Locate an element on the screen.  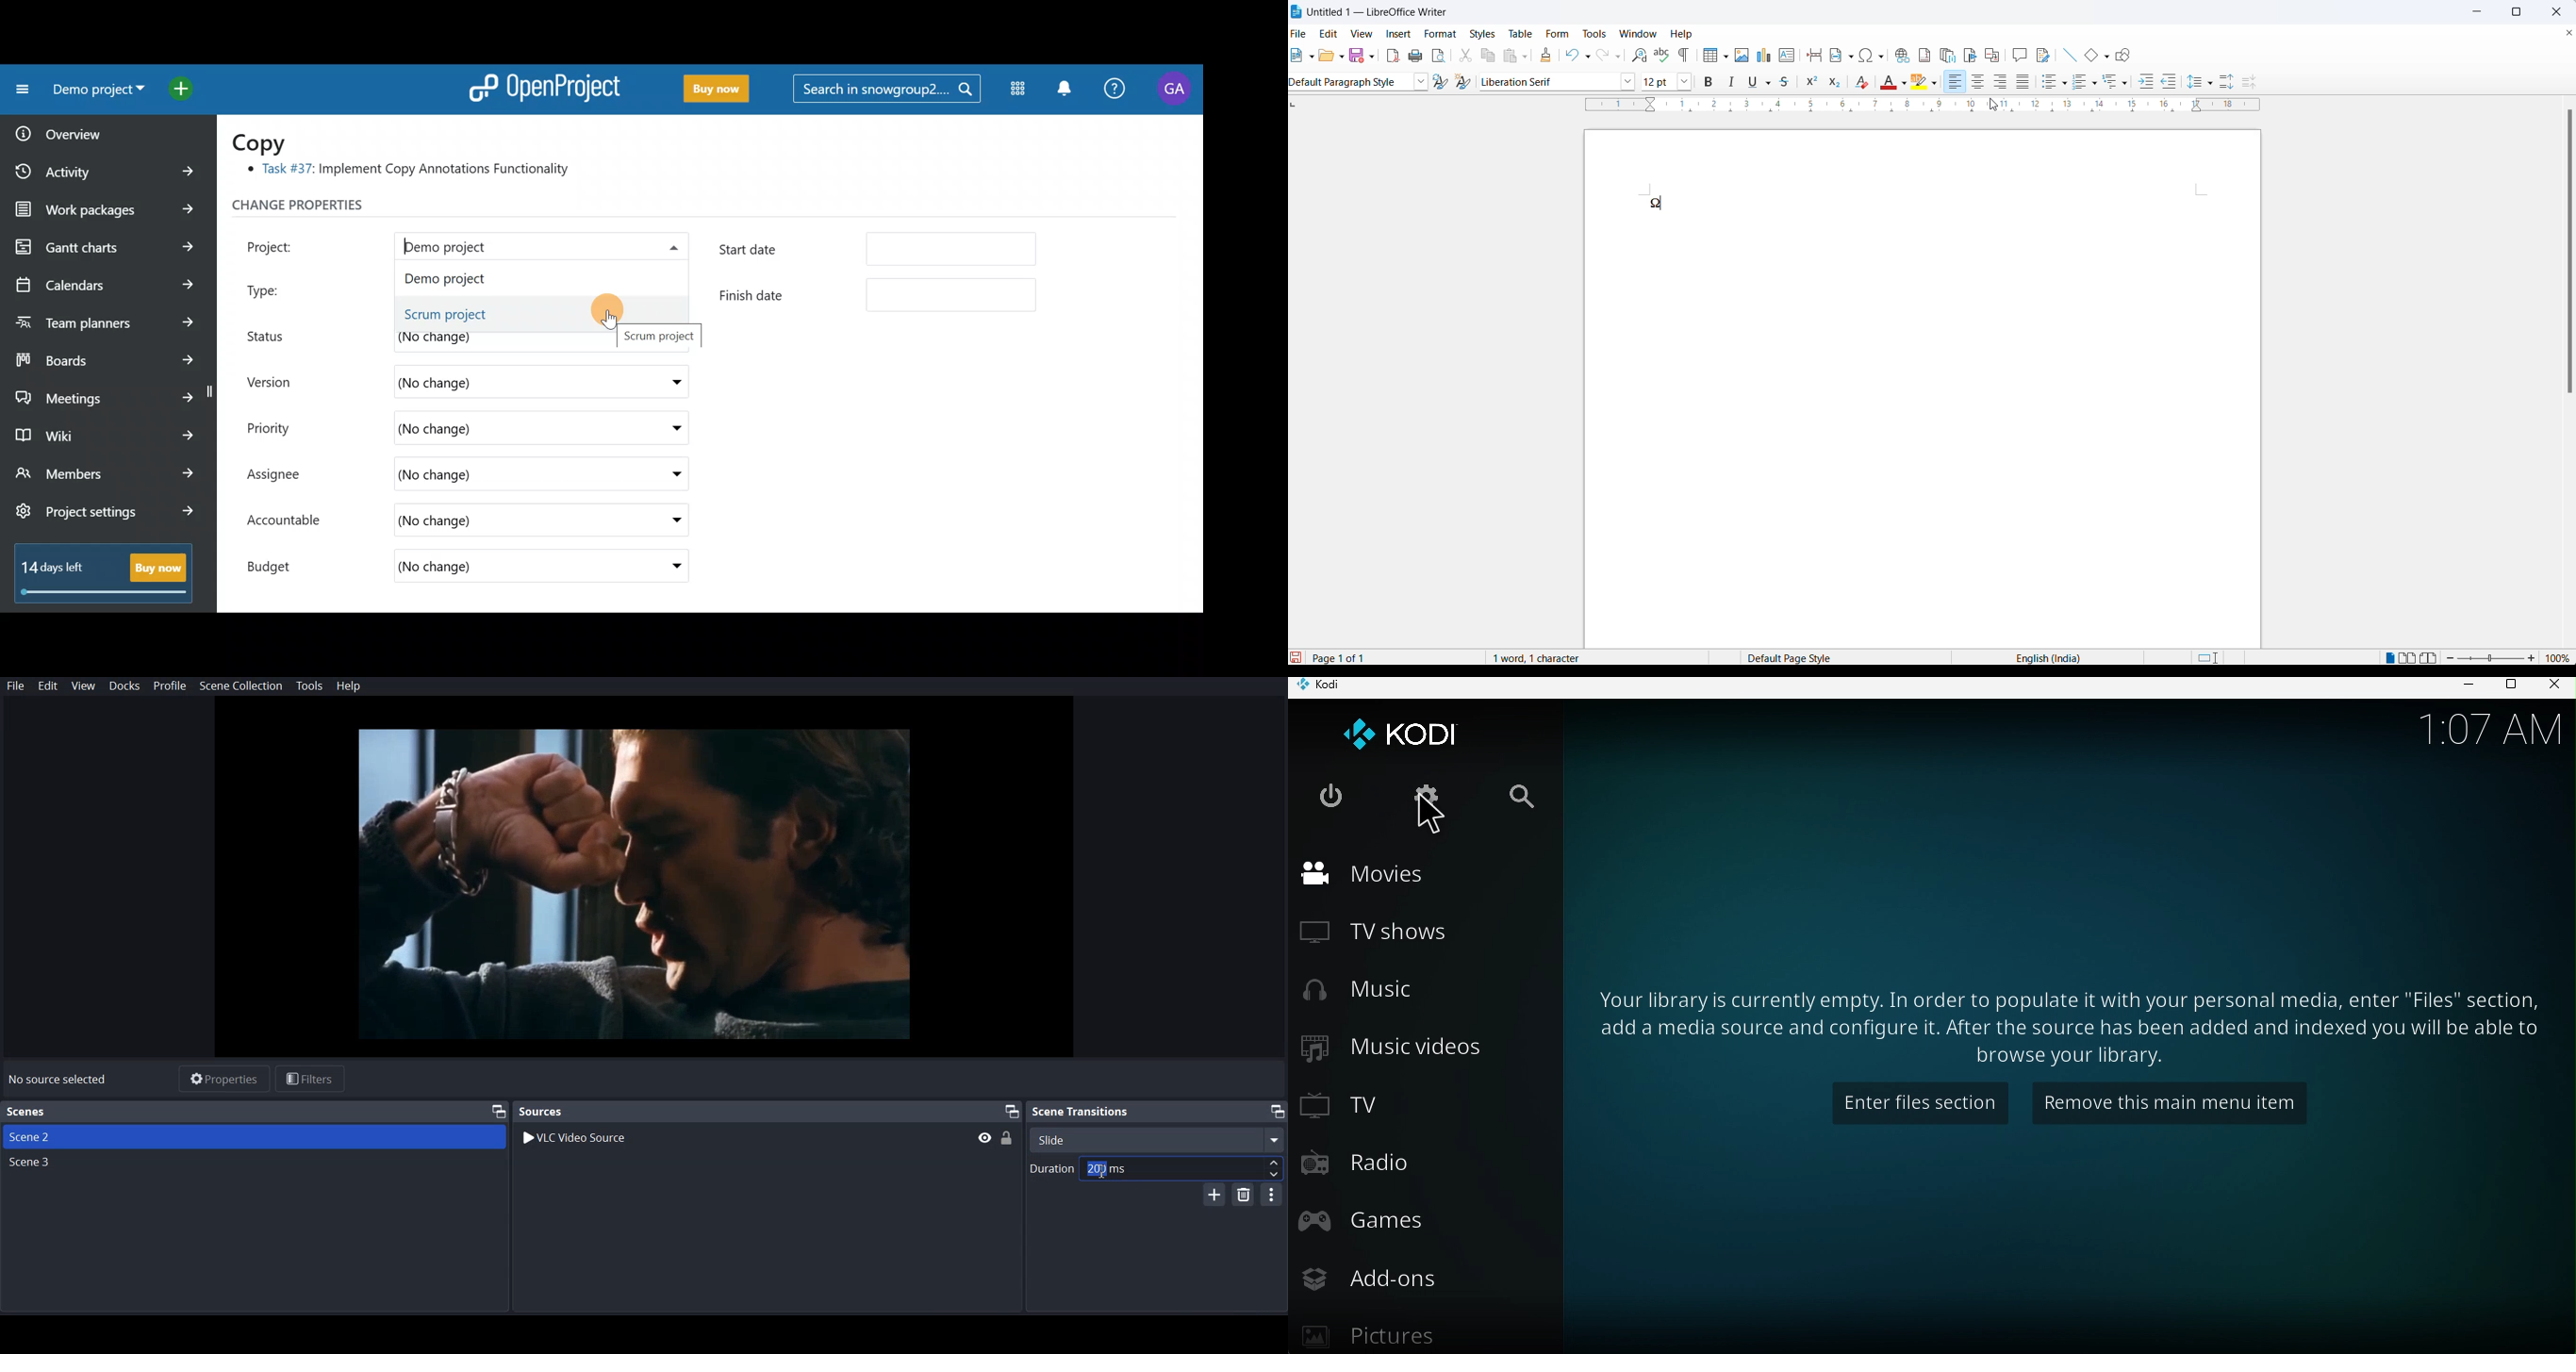
Exit is located at coordinates (1326, 795).